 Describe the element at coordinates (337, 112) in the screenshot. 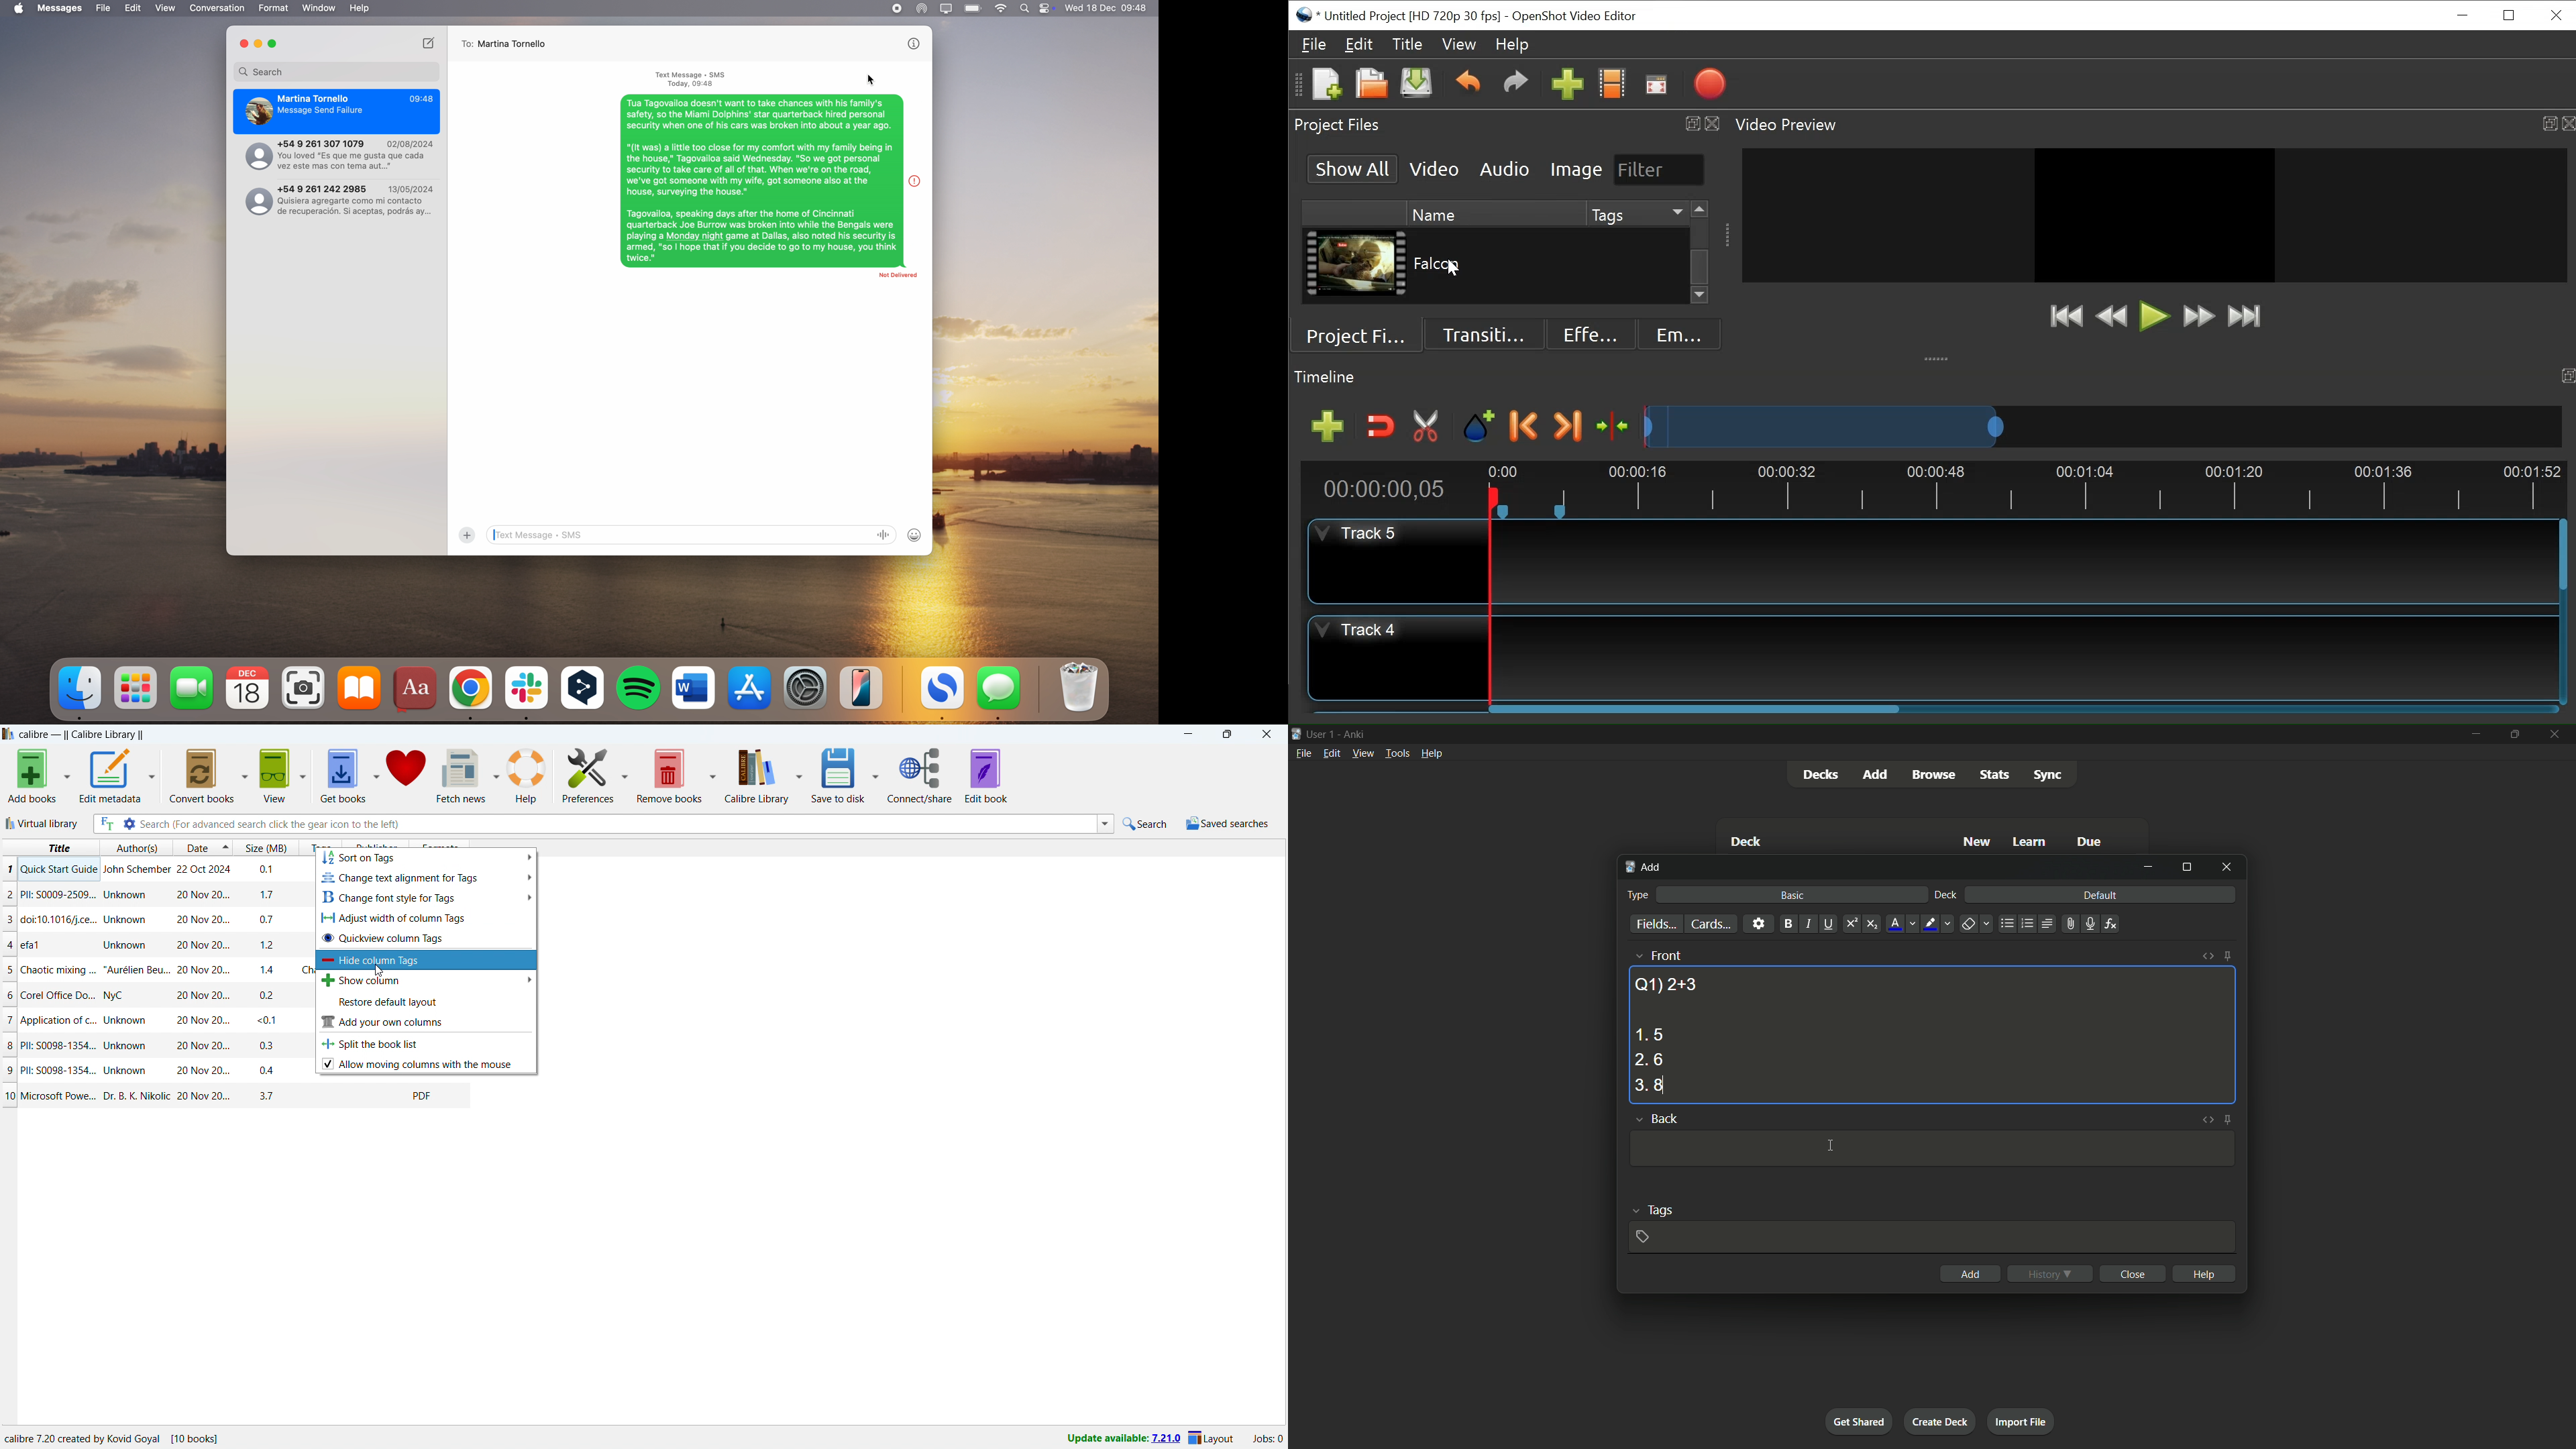

I see `message sent from Martina Tornello` at that location.